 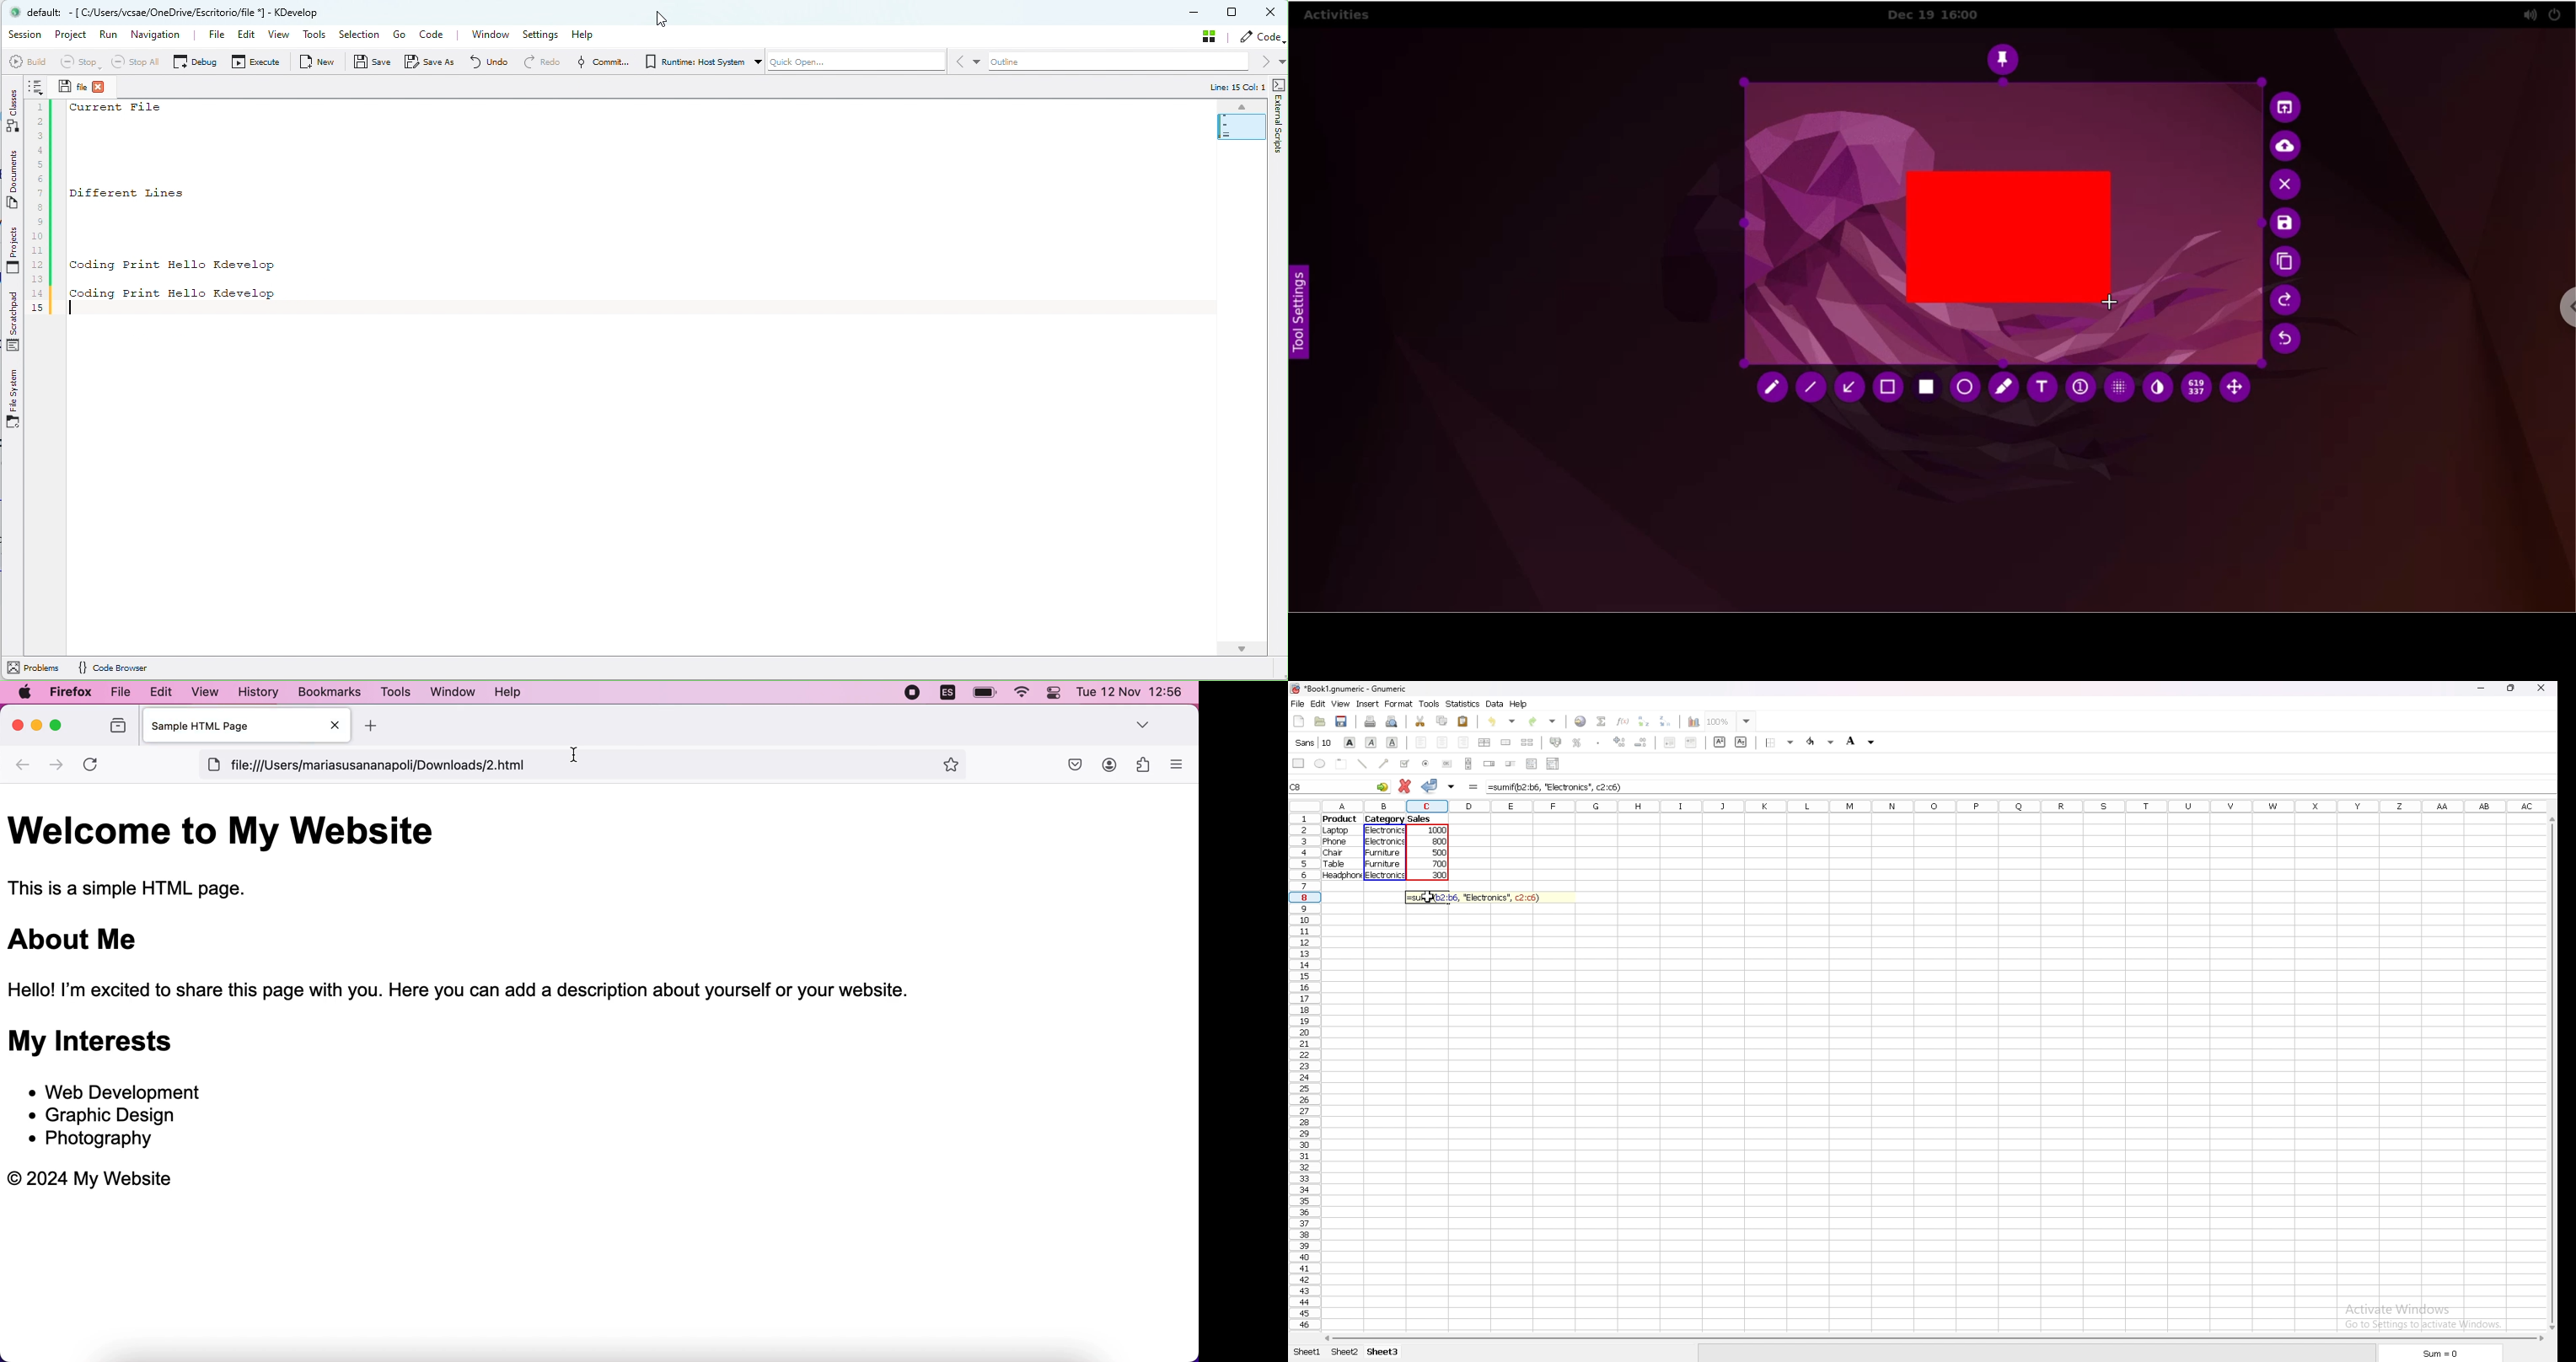 I want to click on 800, so click(x=1441, y=842).